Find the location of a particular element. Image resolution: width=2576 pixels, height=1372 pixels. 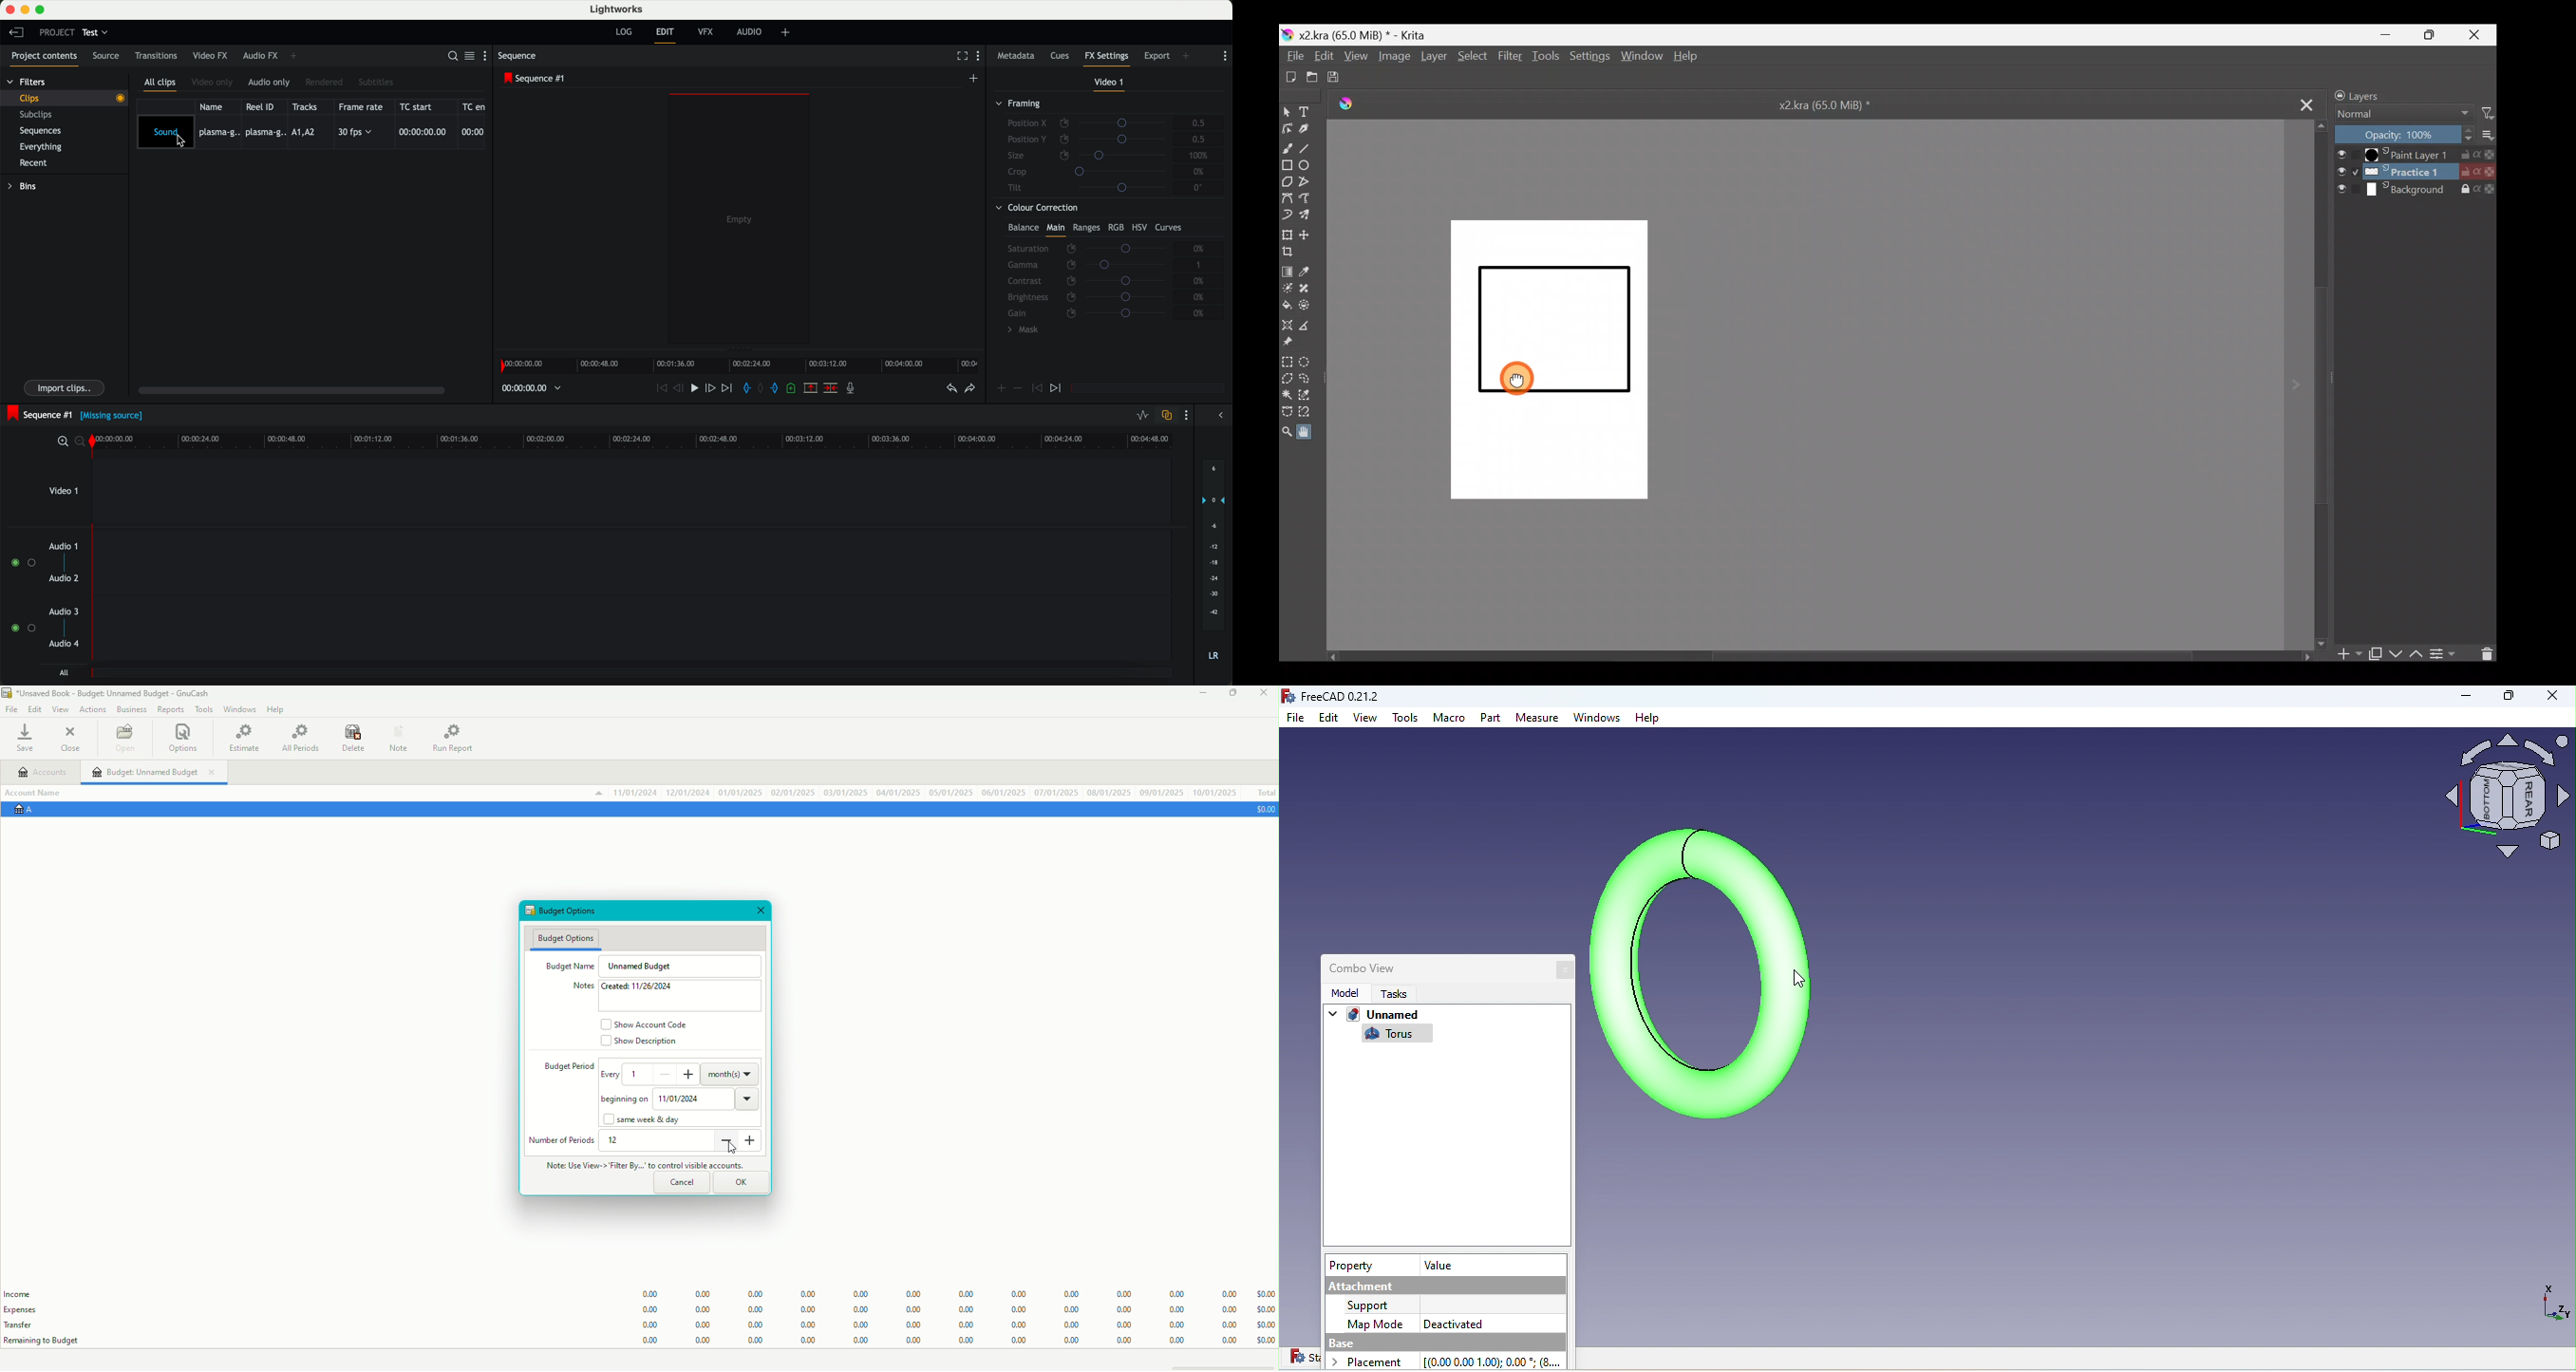

Torus is located at coordinates (1394, 1035).